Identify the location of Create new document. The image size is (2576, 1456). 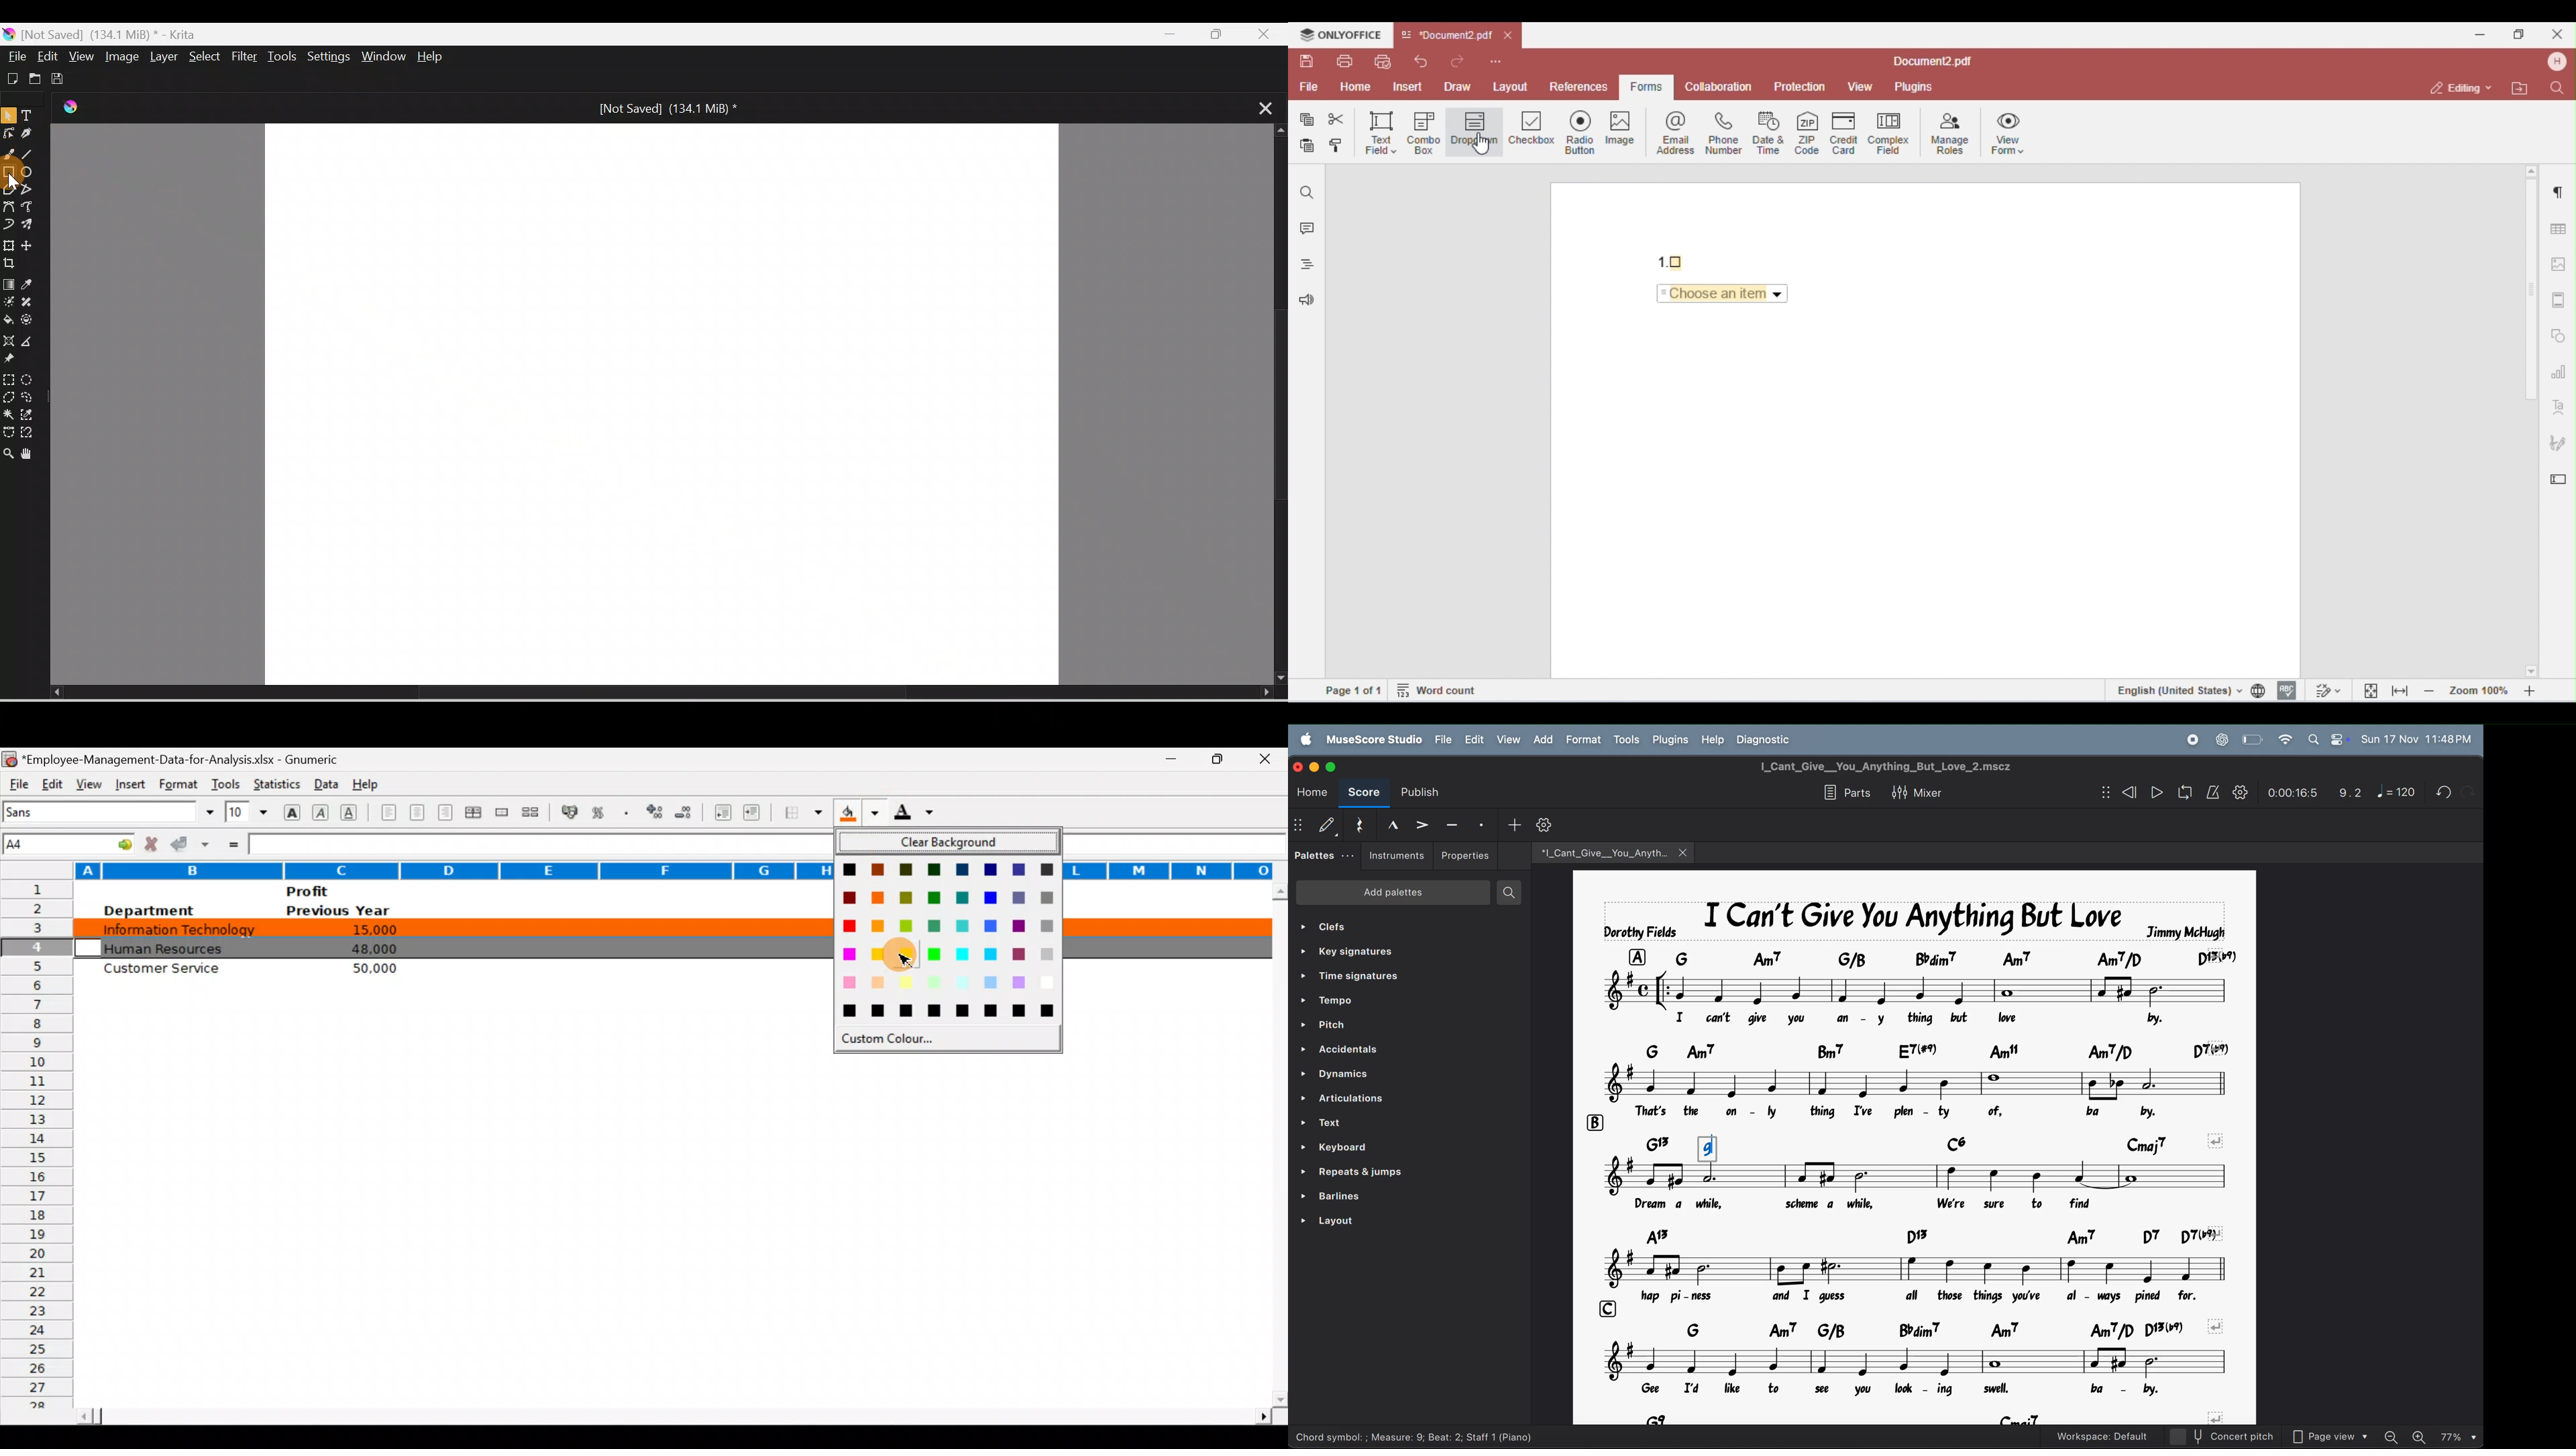
(11, 77).